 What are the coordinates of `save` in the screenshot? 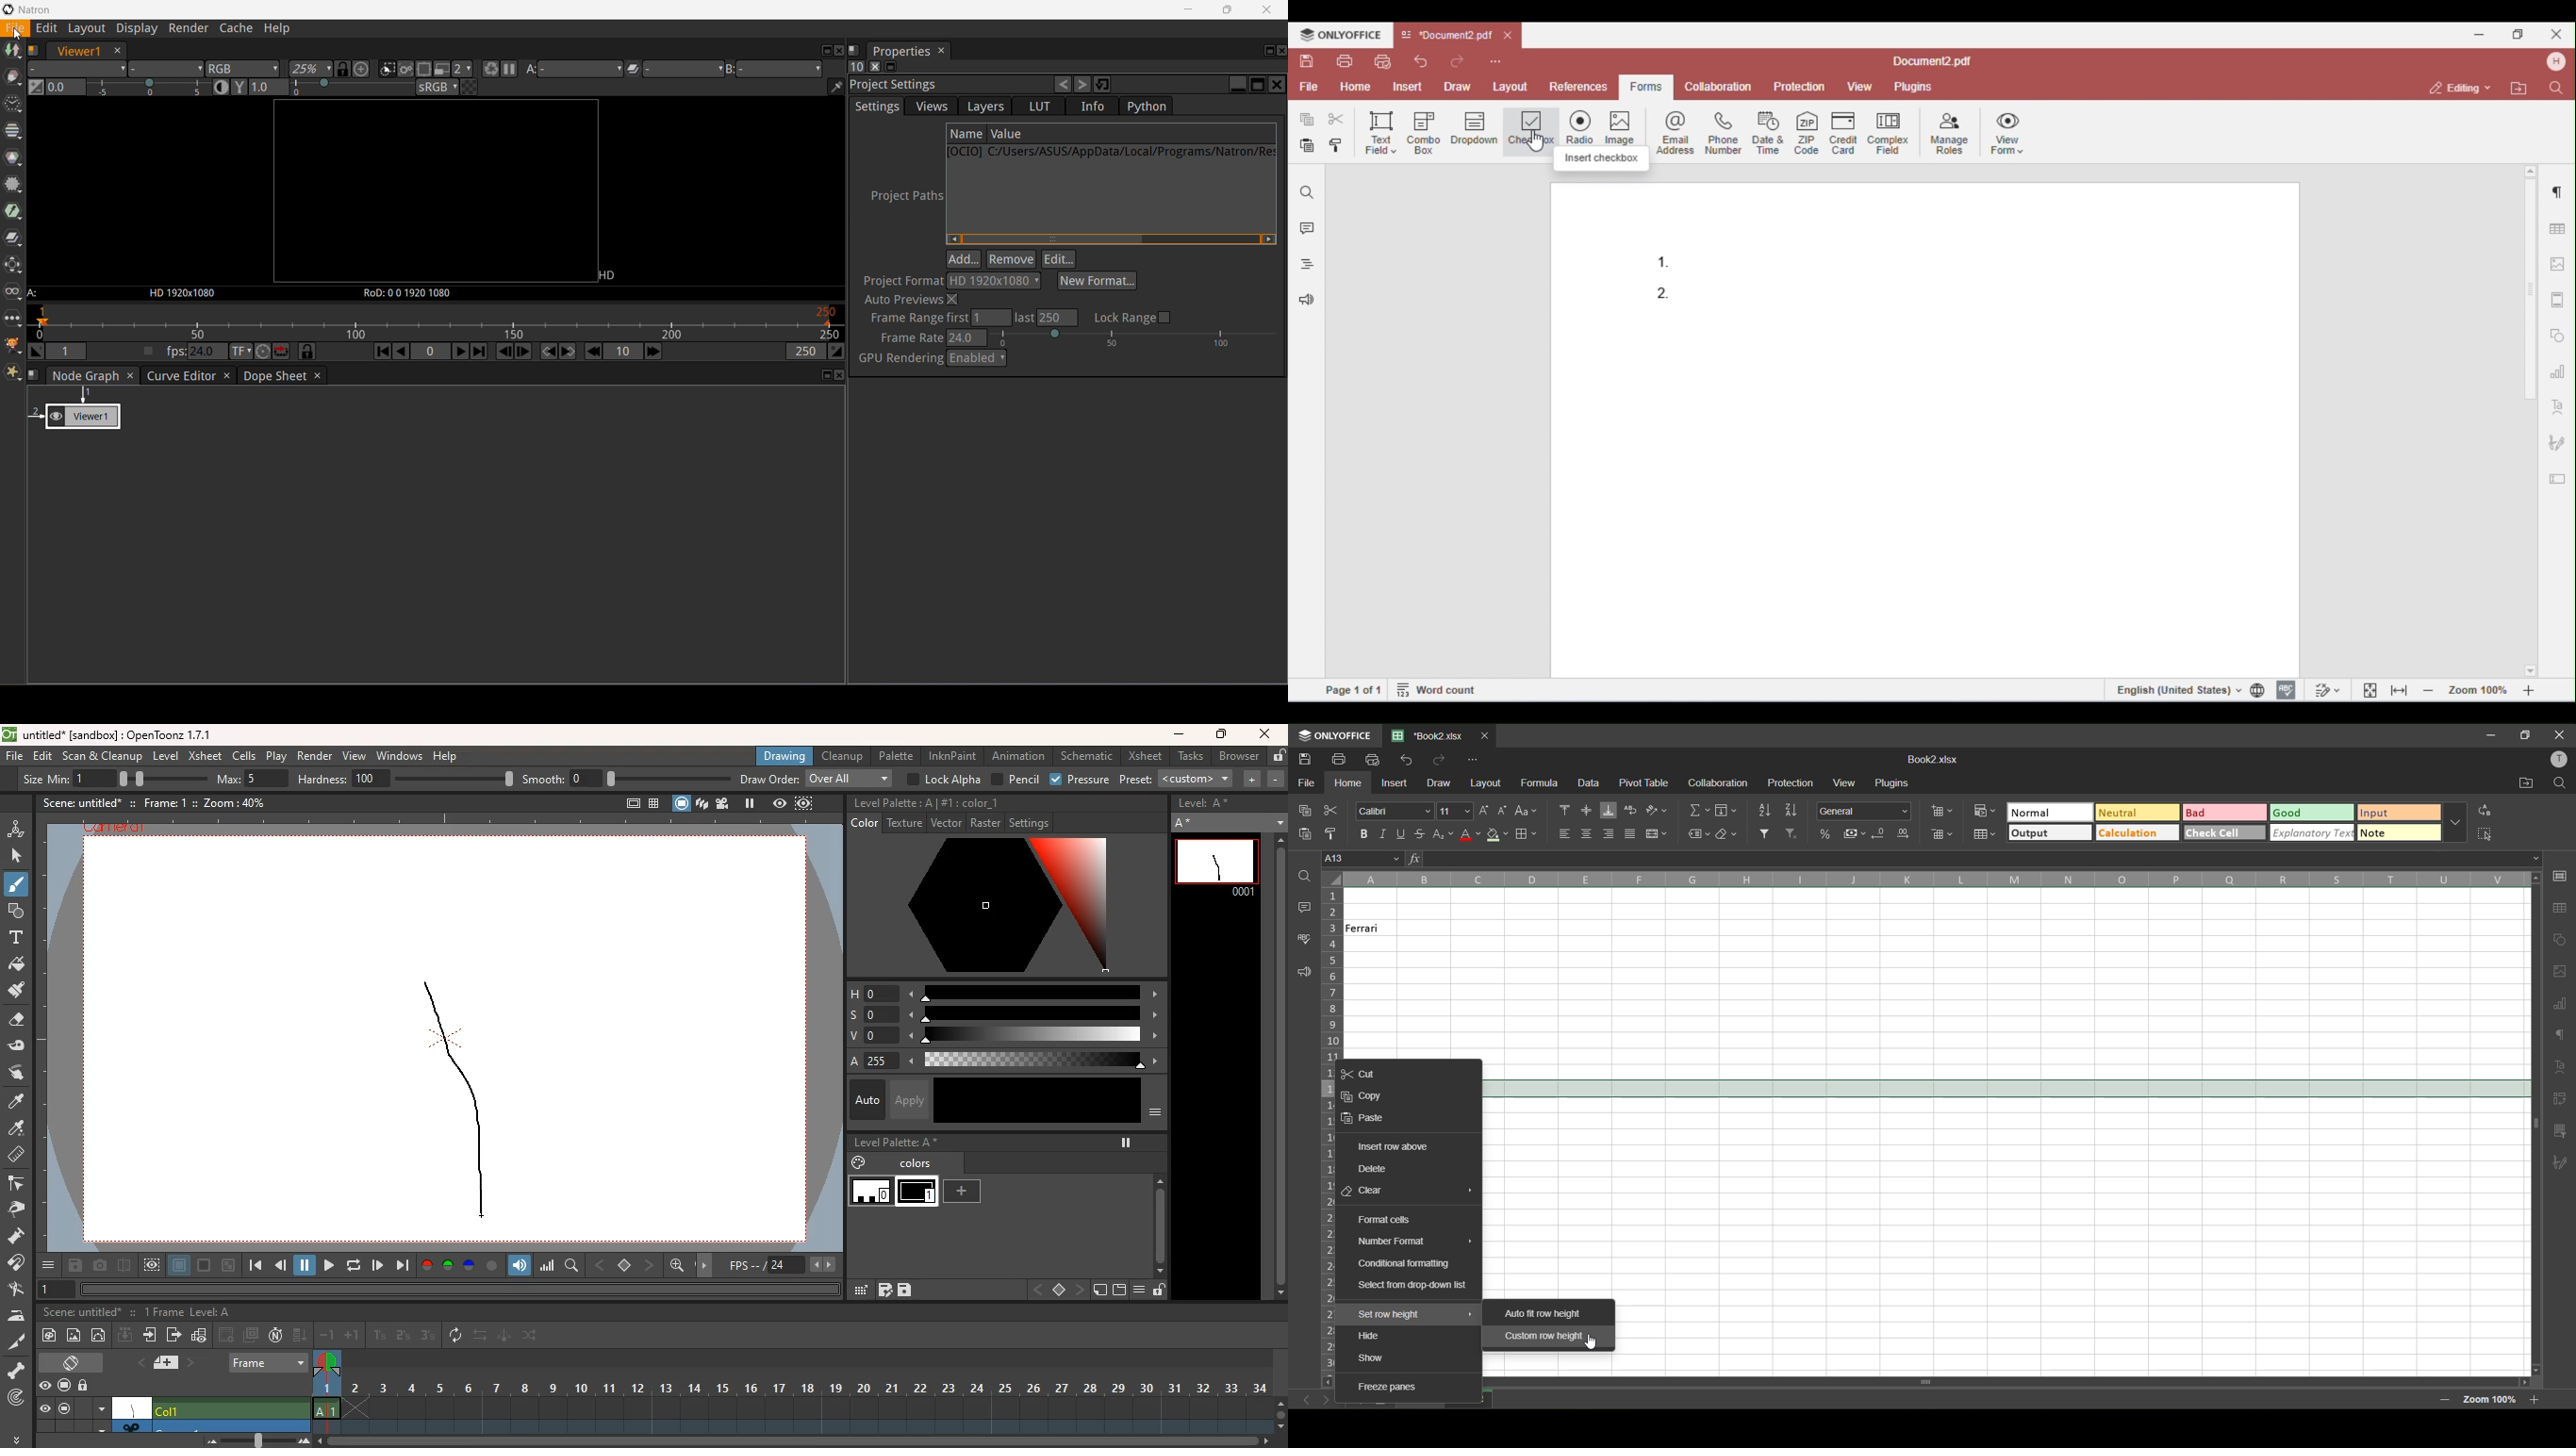 It's located at (1303, 760).